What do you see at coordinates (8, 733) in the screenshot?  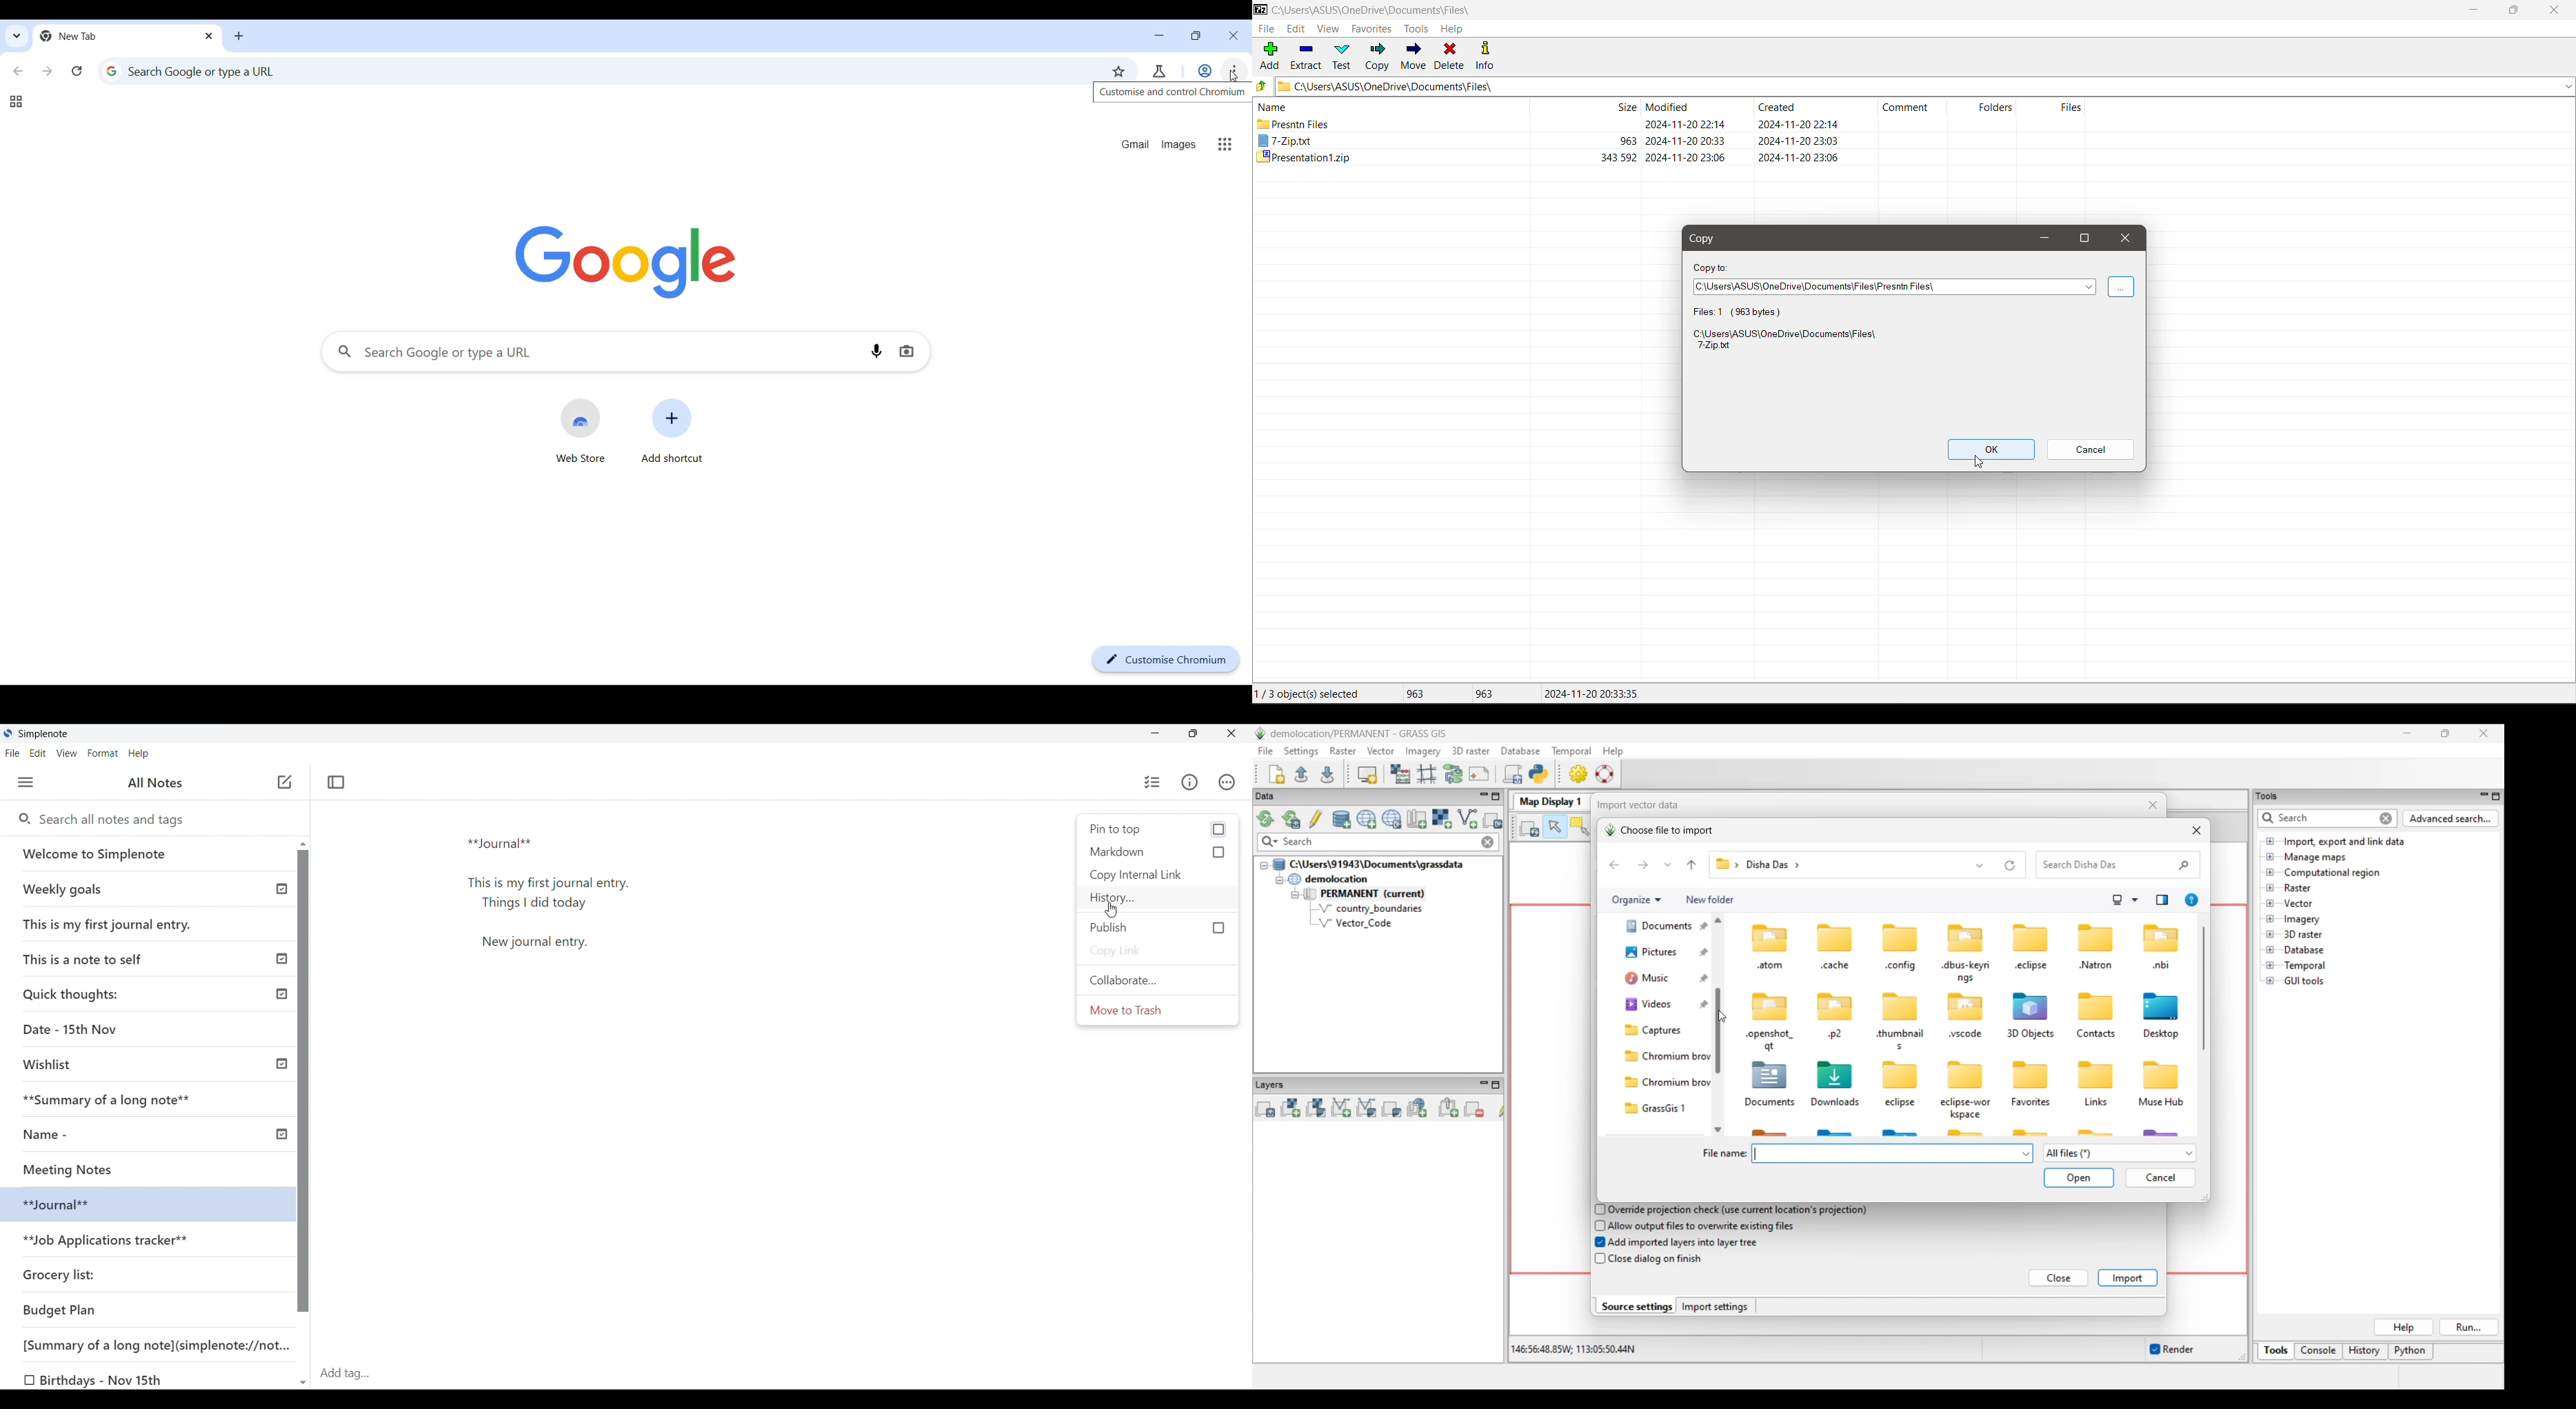 I see `Software logo` at bounding box center [8, 733].